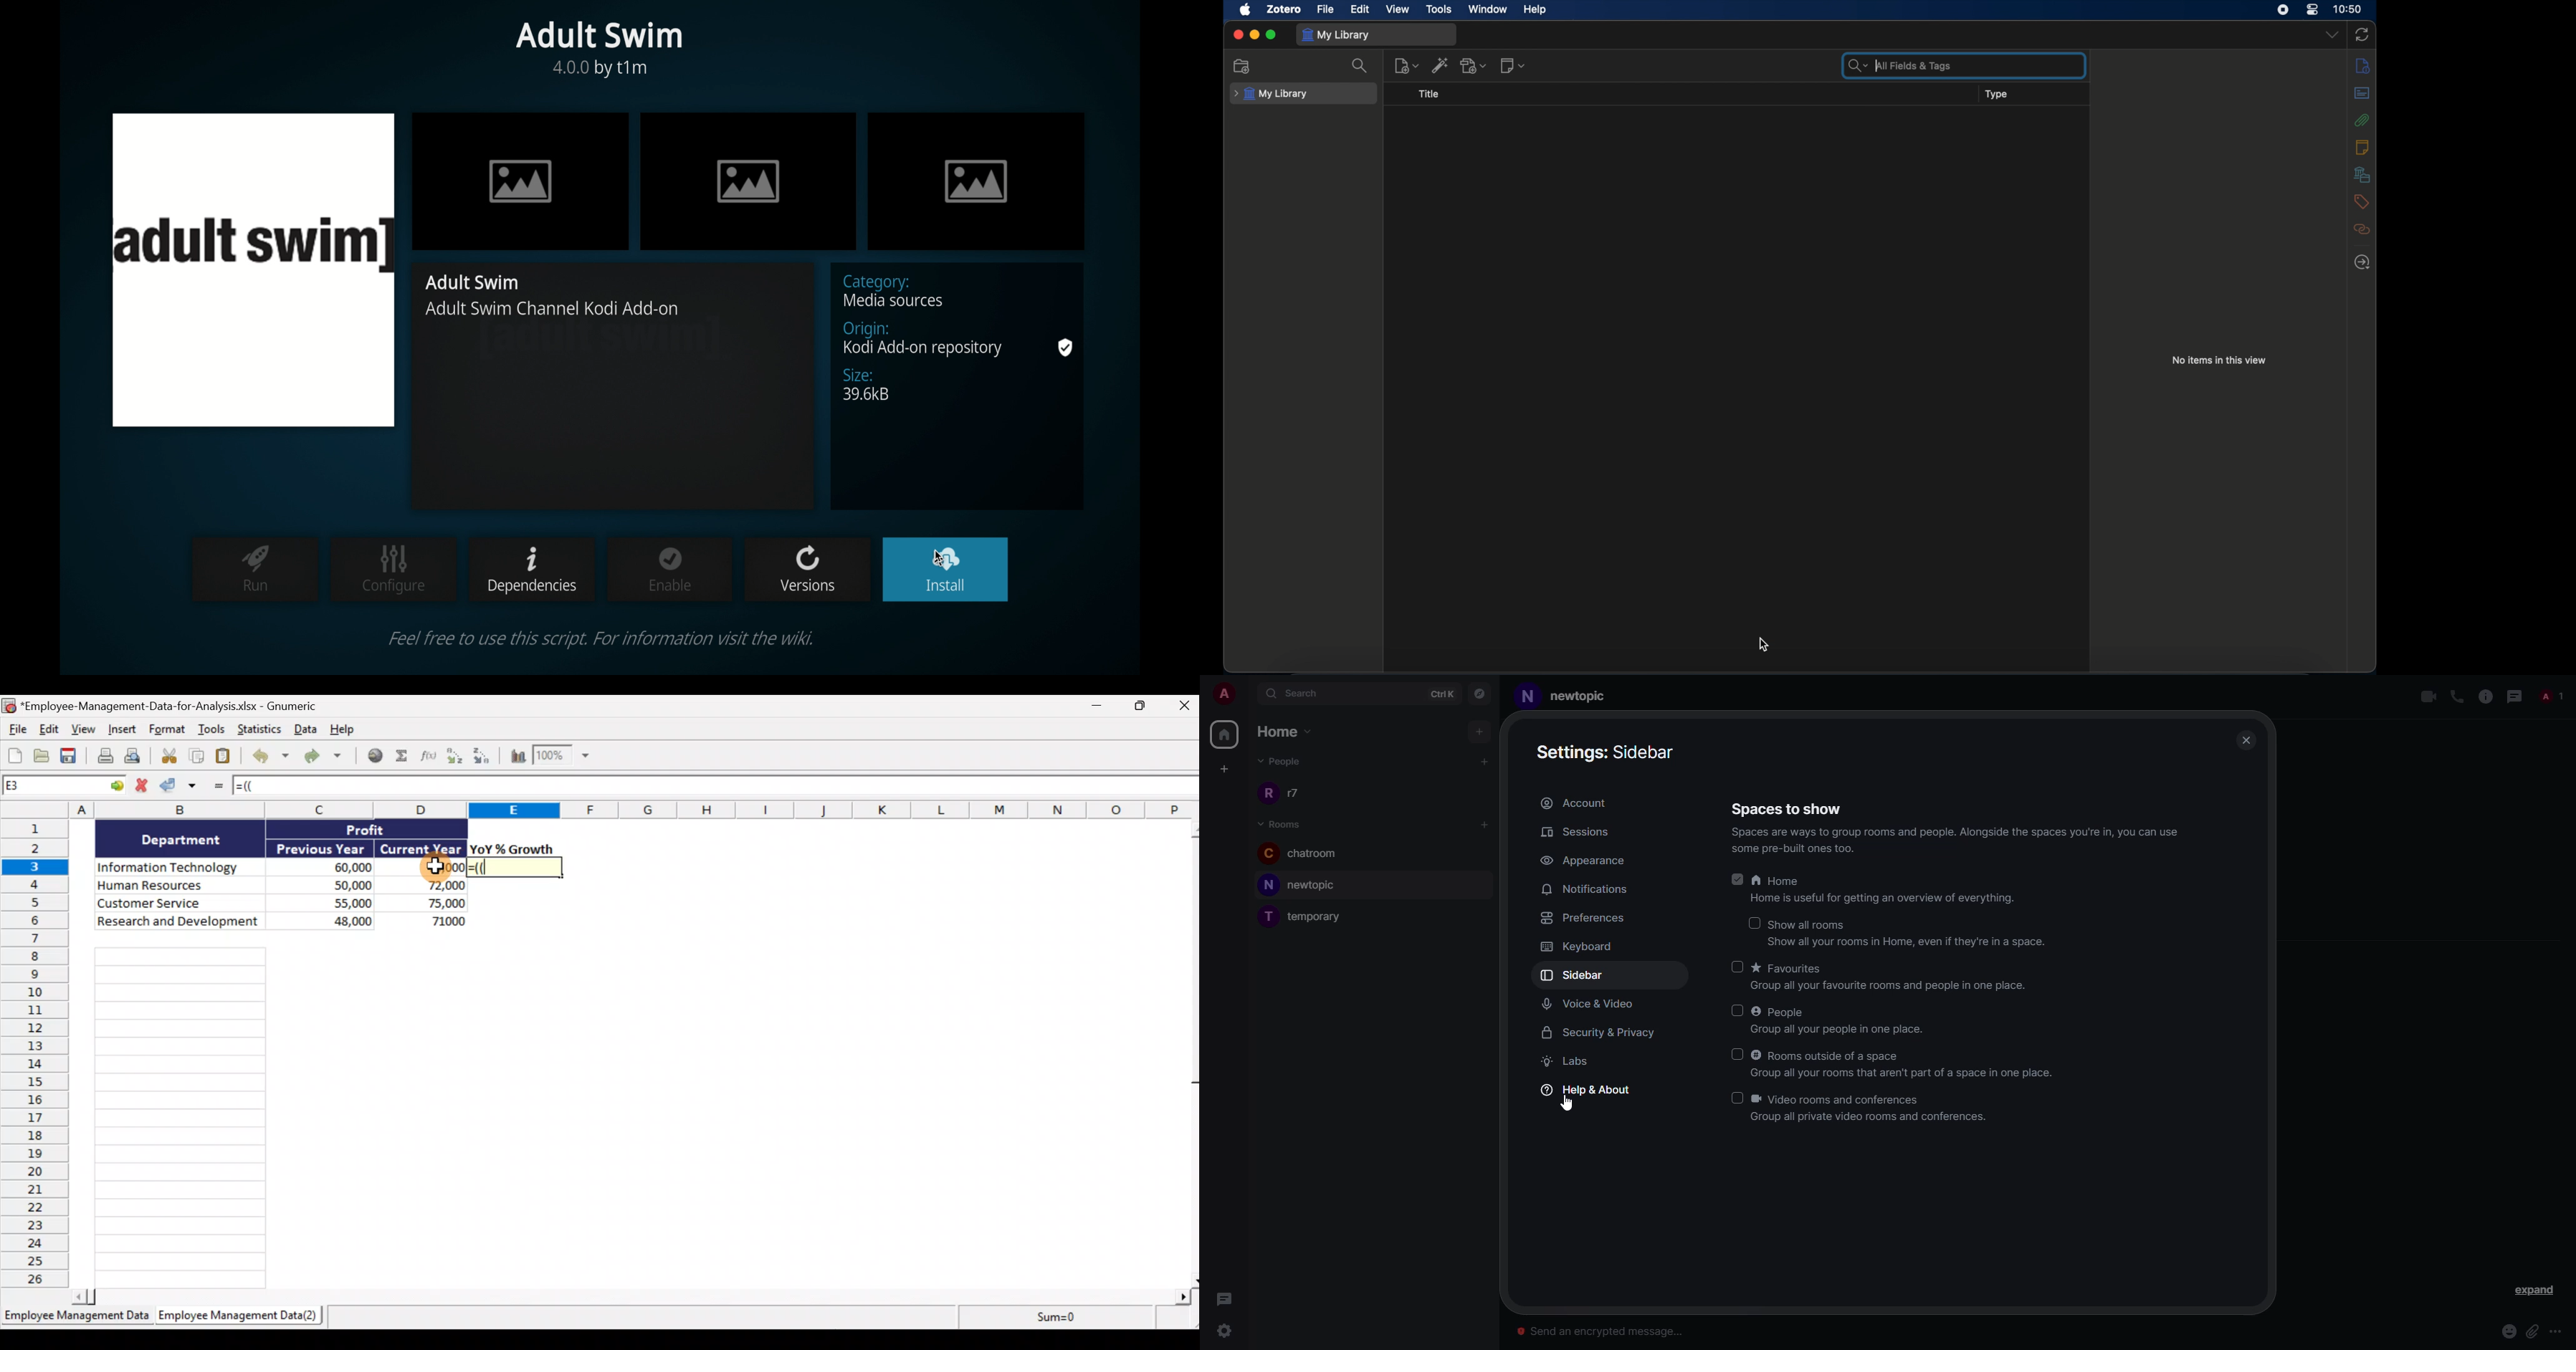  What do you see at coordinates (1606, 751) in the screenshot?
I see `sidebar` at bounding box center [1606, 751].